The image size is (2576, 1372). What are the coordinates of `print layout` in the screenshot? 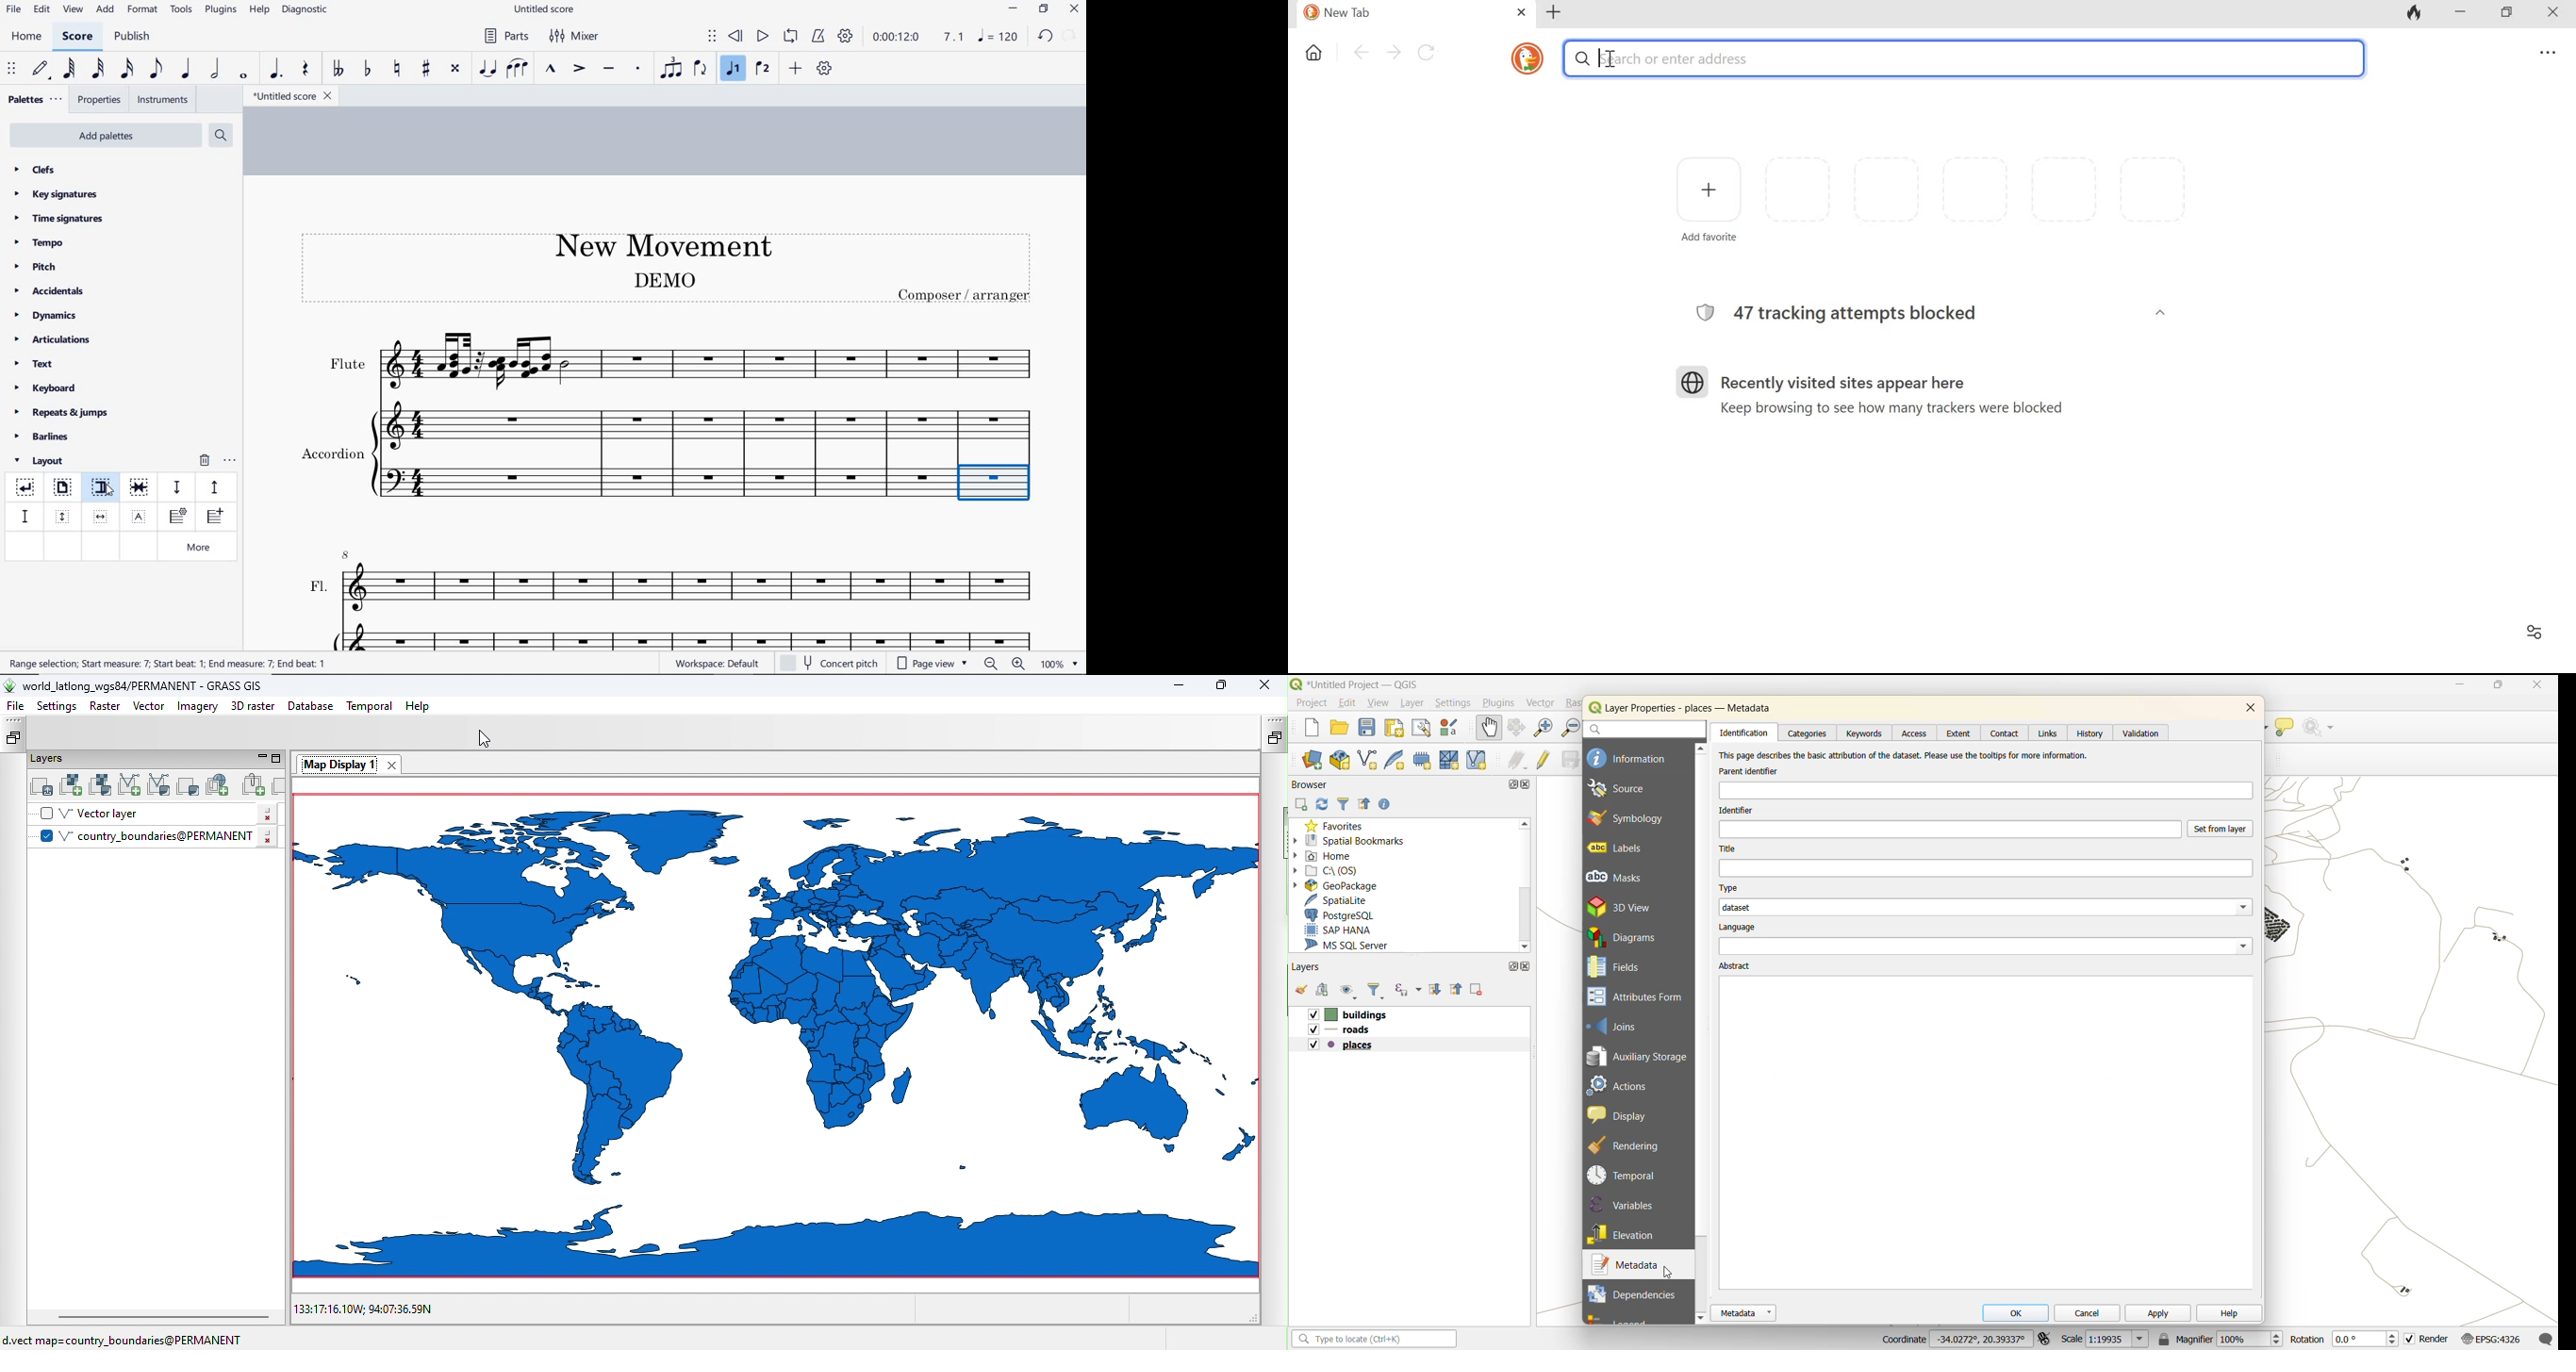 It's located at (1395, 729).